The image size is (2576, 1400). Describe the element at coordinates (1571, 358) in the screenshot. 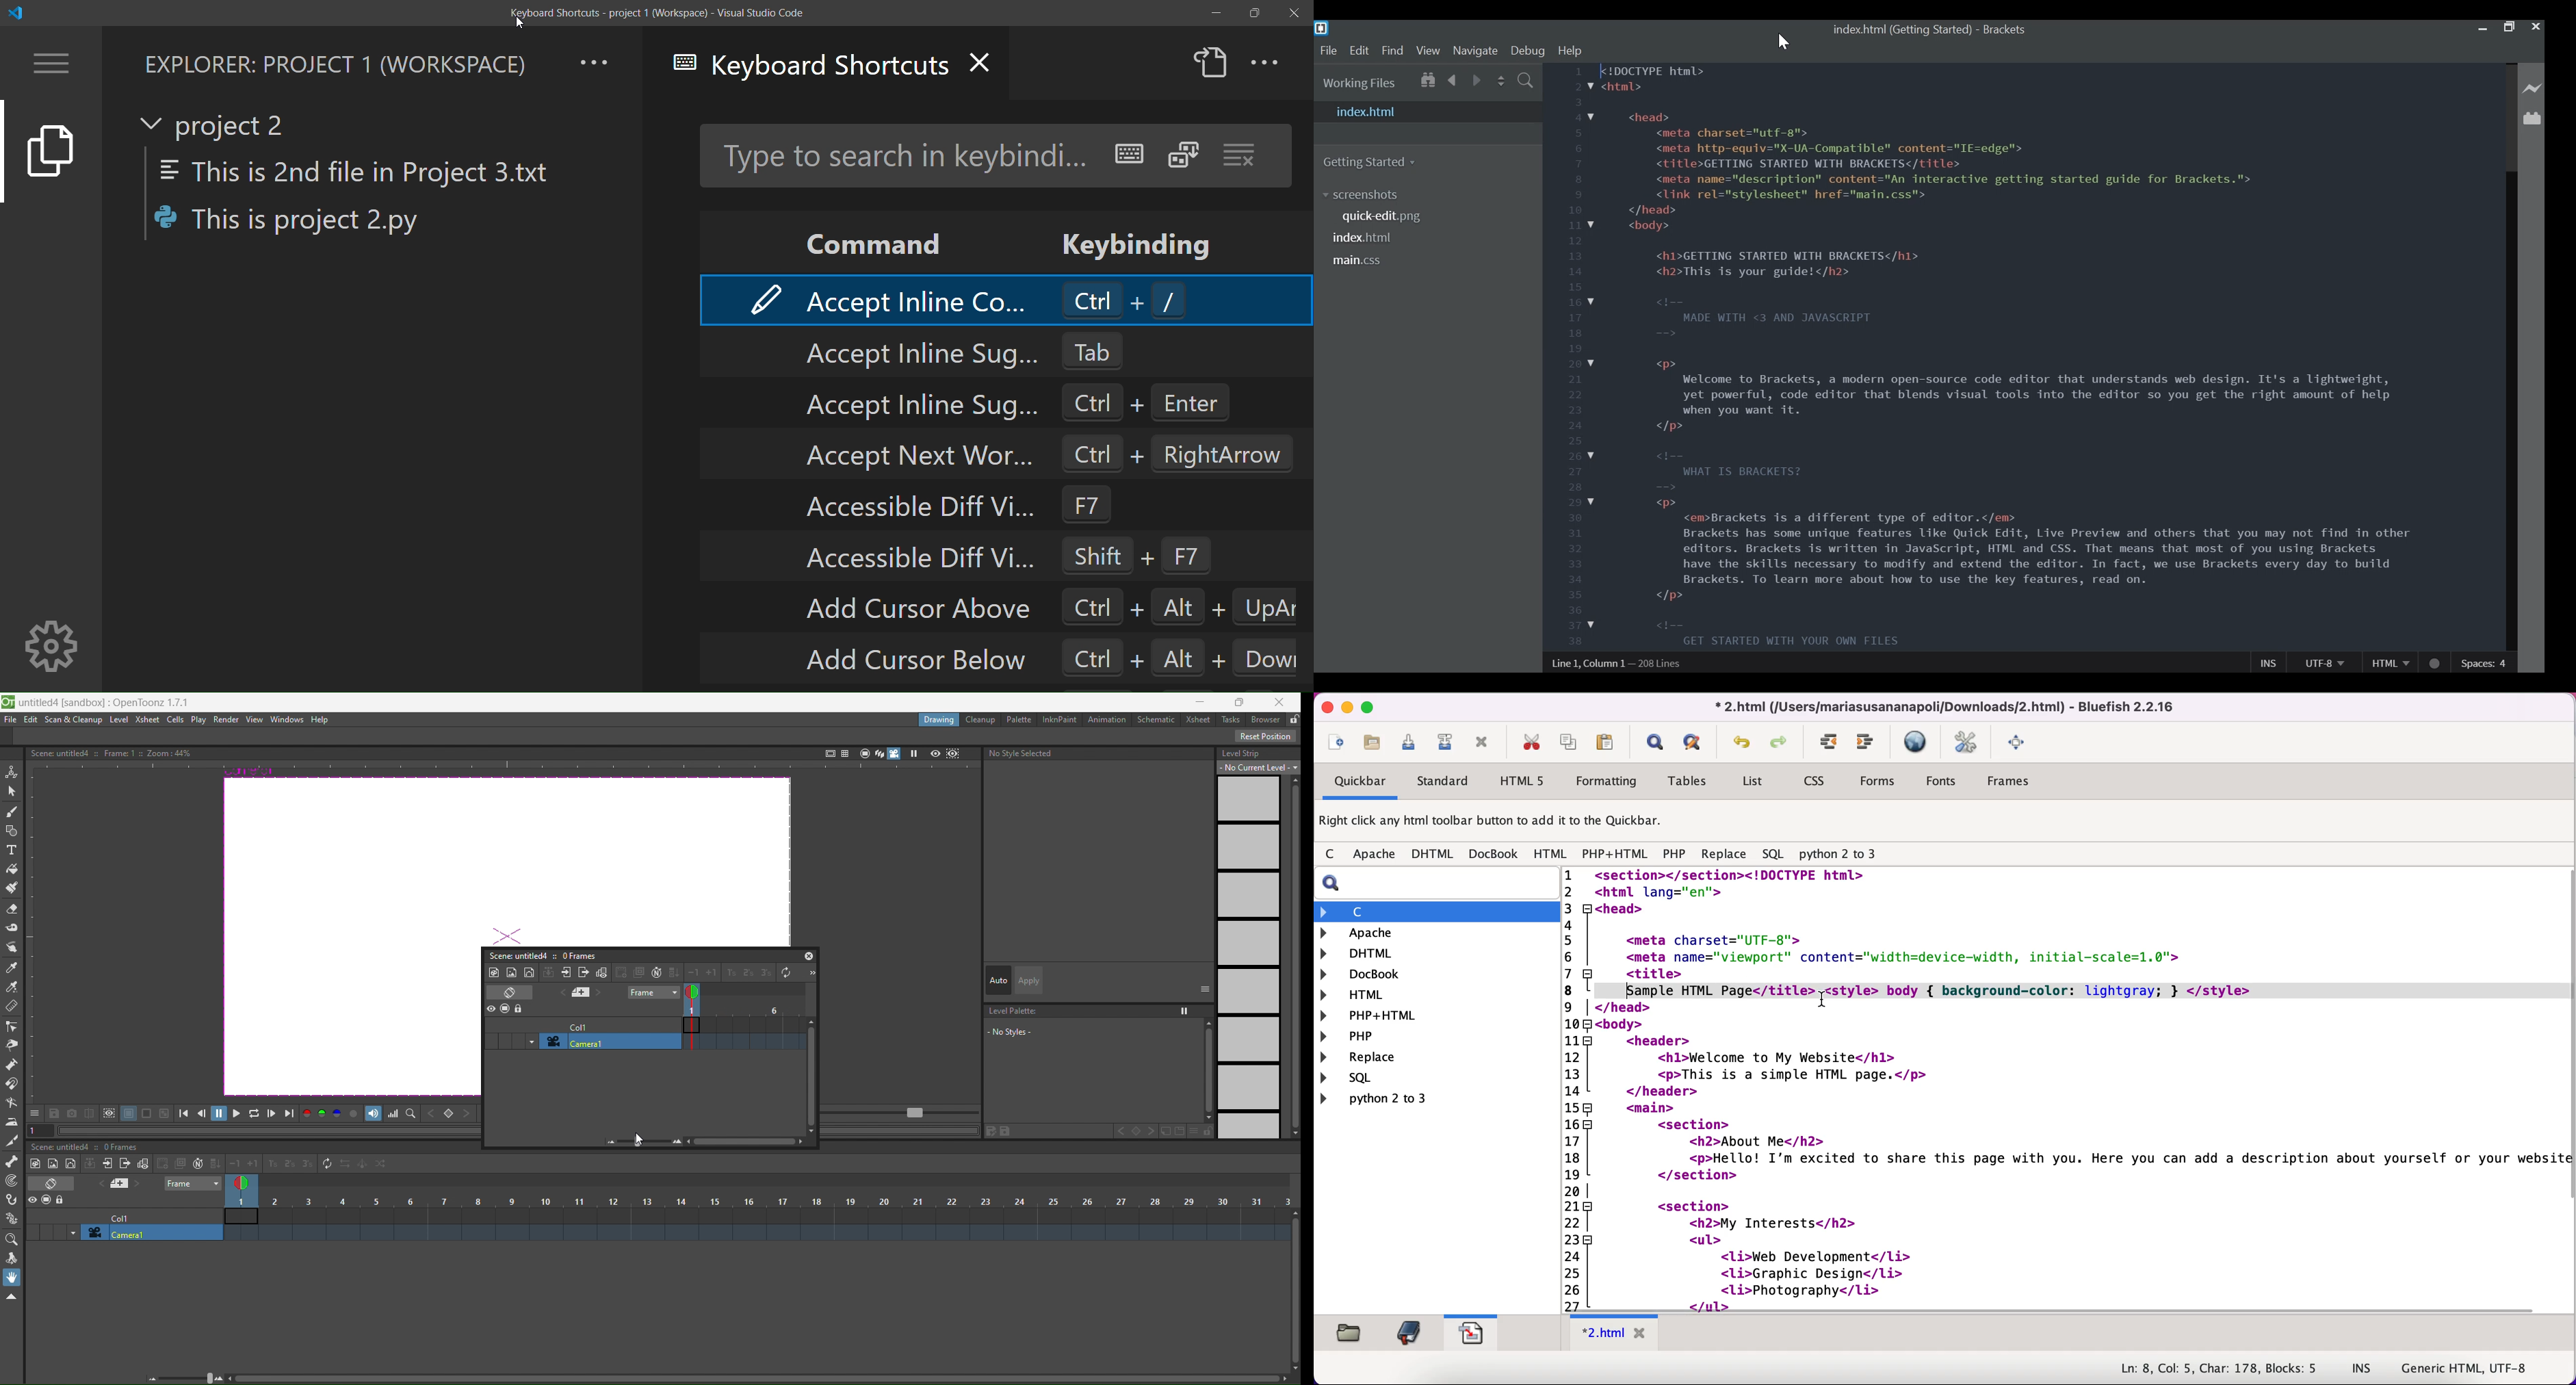

I see `lines numbers` at that location.